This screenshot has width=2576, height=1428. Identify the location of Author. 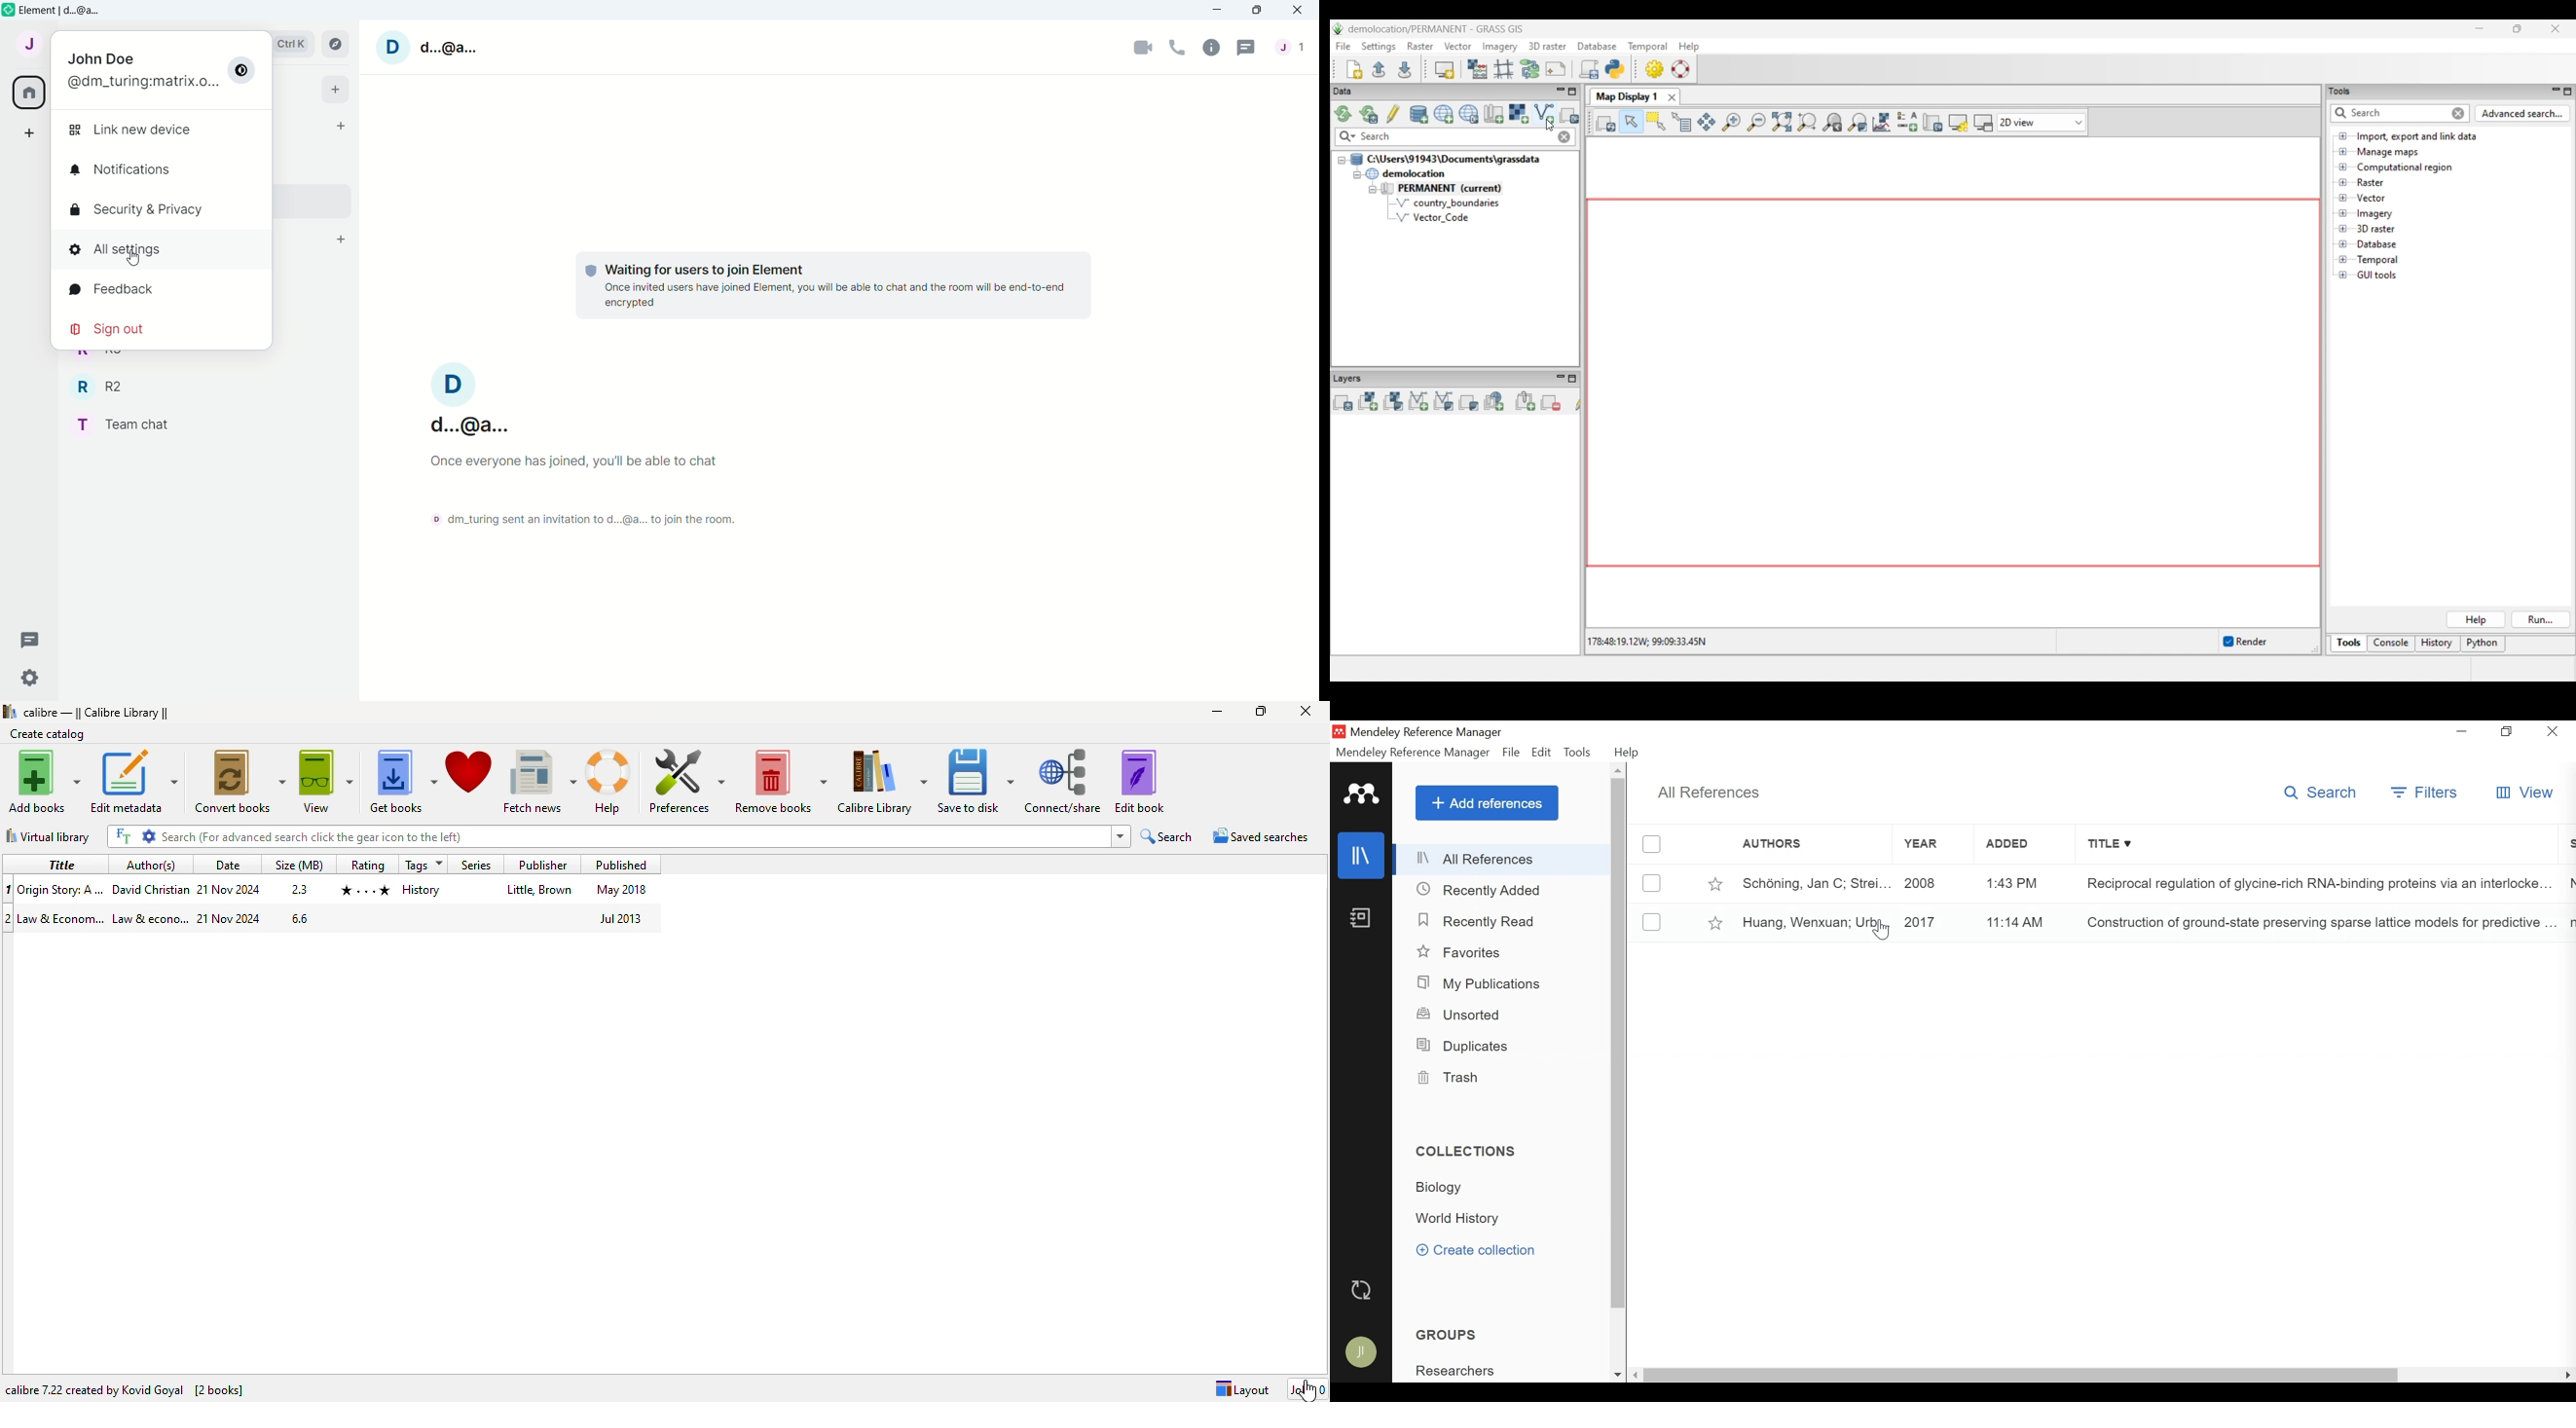
(1811, 883).